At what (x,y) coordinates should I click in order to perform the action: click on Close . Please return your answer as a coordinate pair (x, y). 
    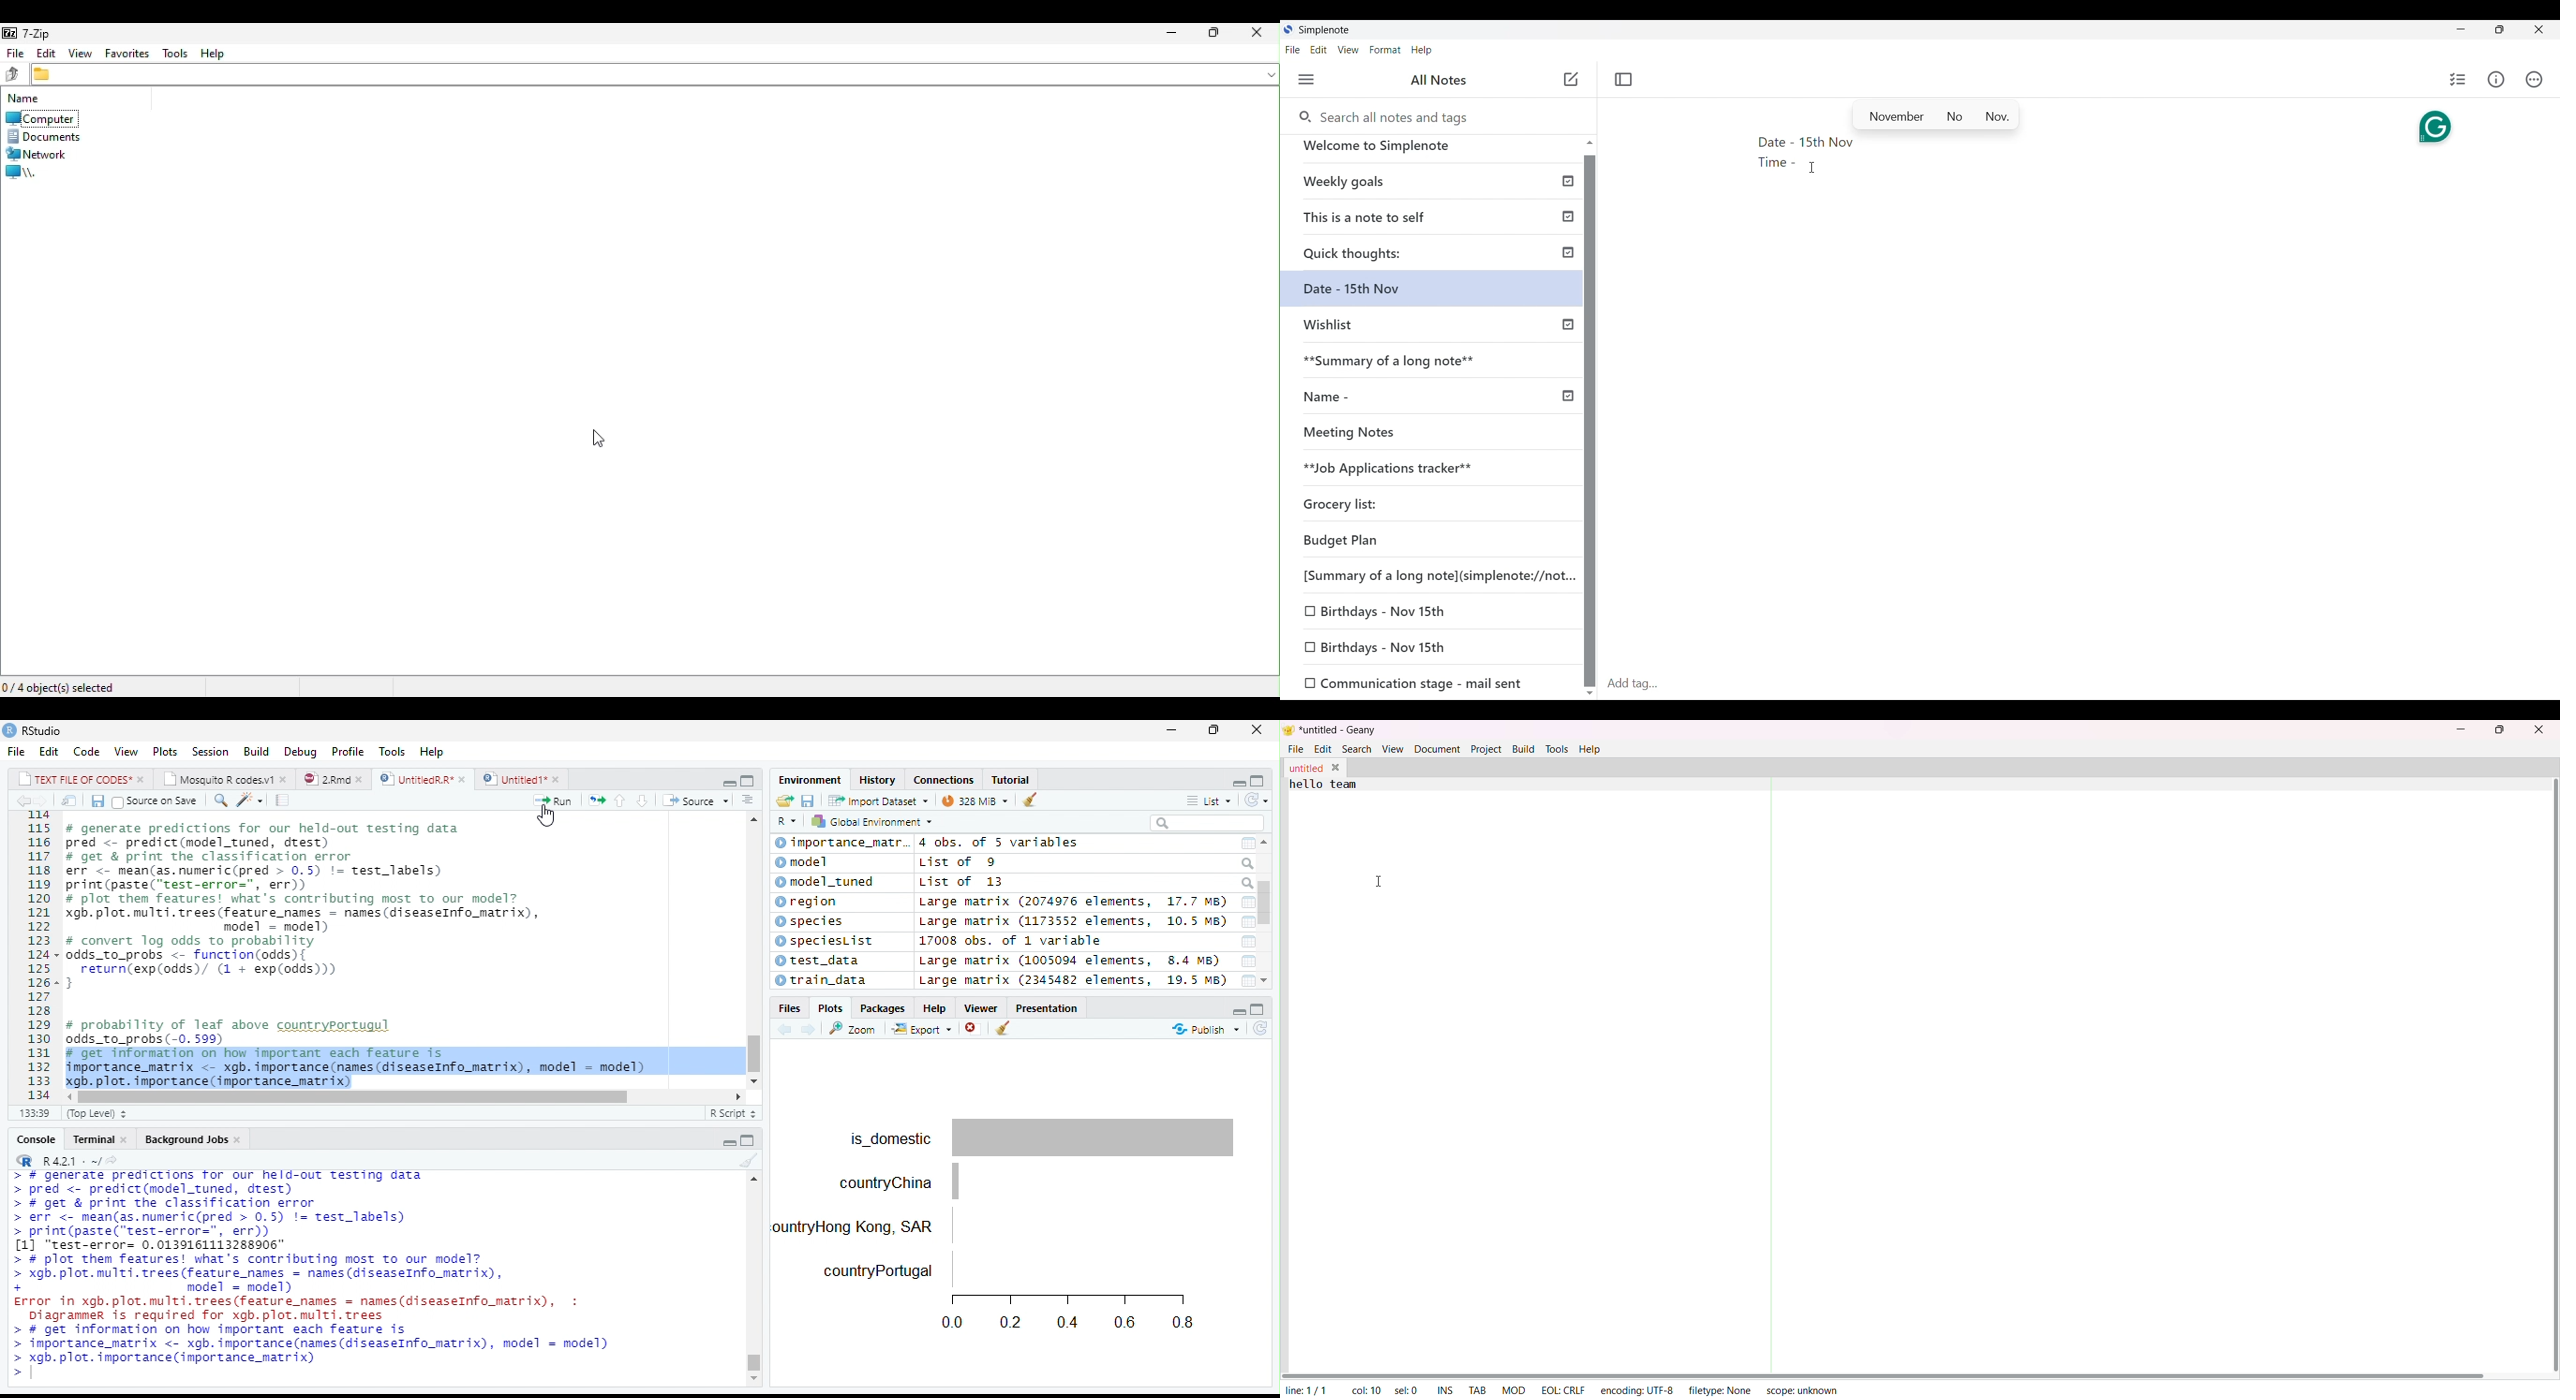
    Looking at the image, I should click on (1255, 36).